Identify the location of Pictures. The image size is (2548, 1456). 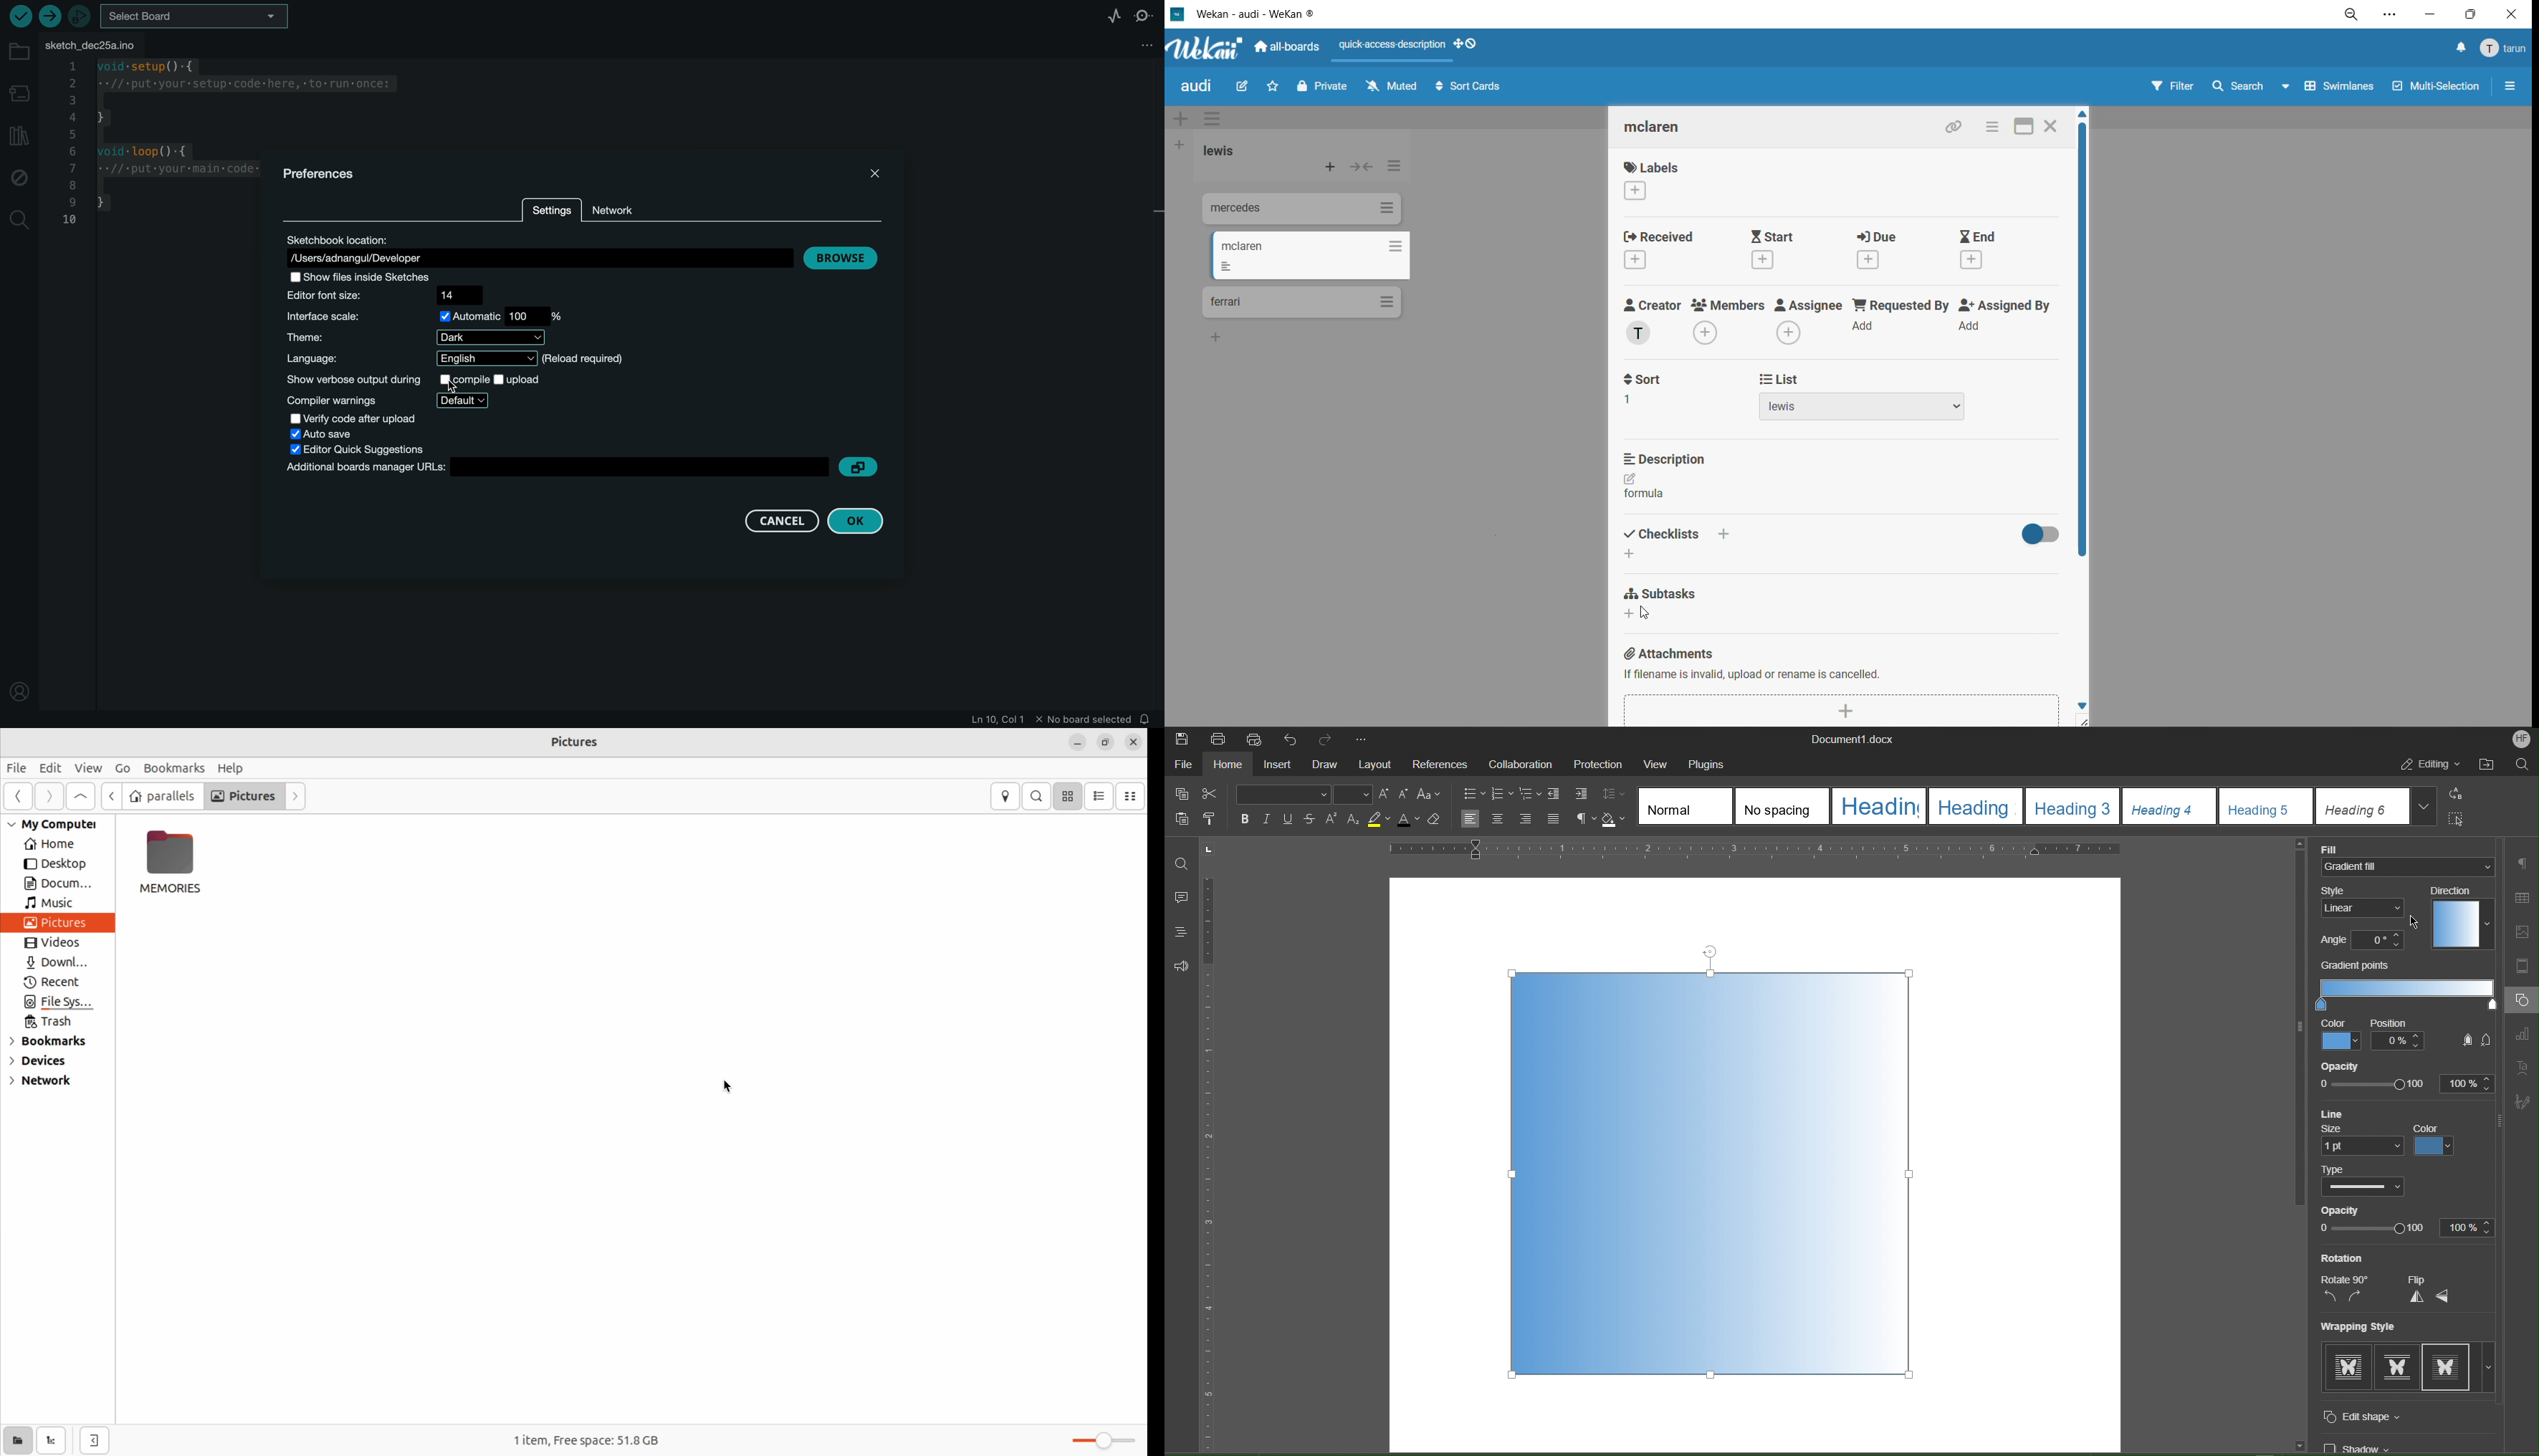
(50, 924).